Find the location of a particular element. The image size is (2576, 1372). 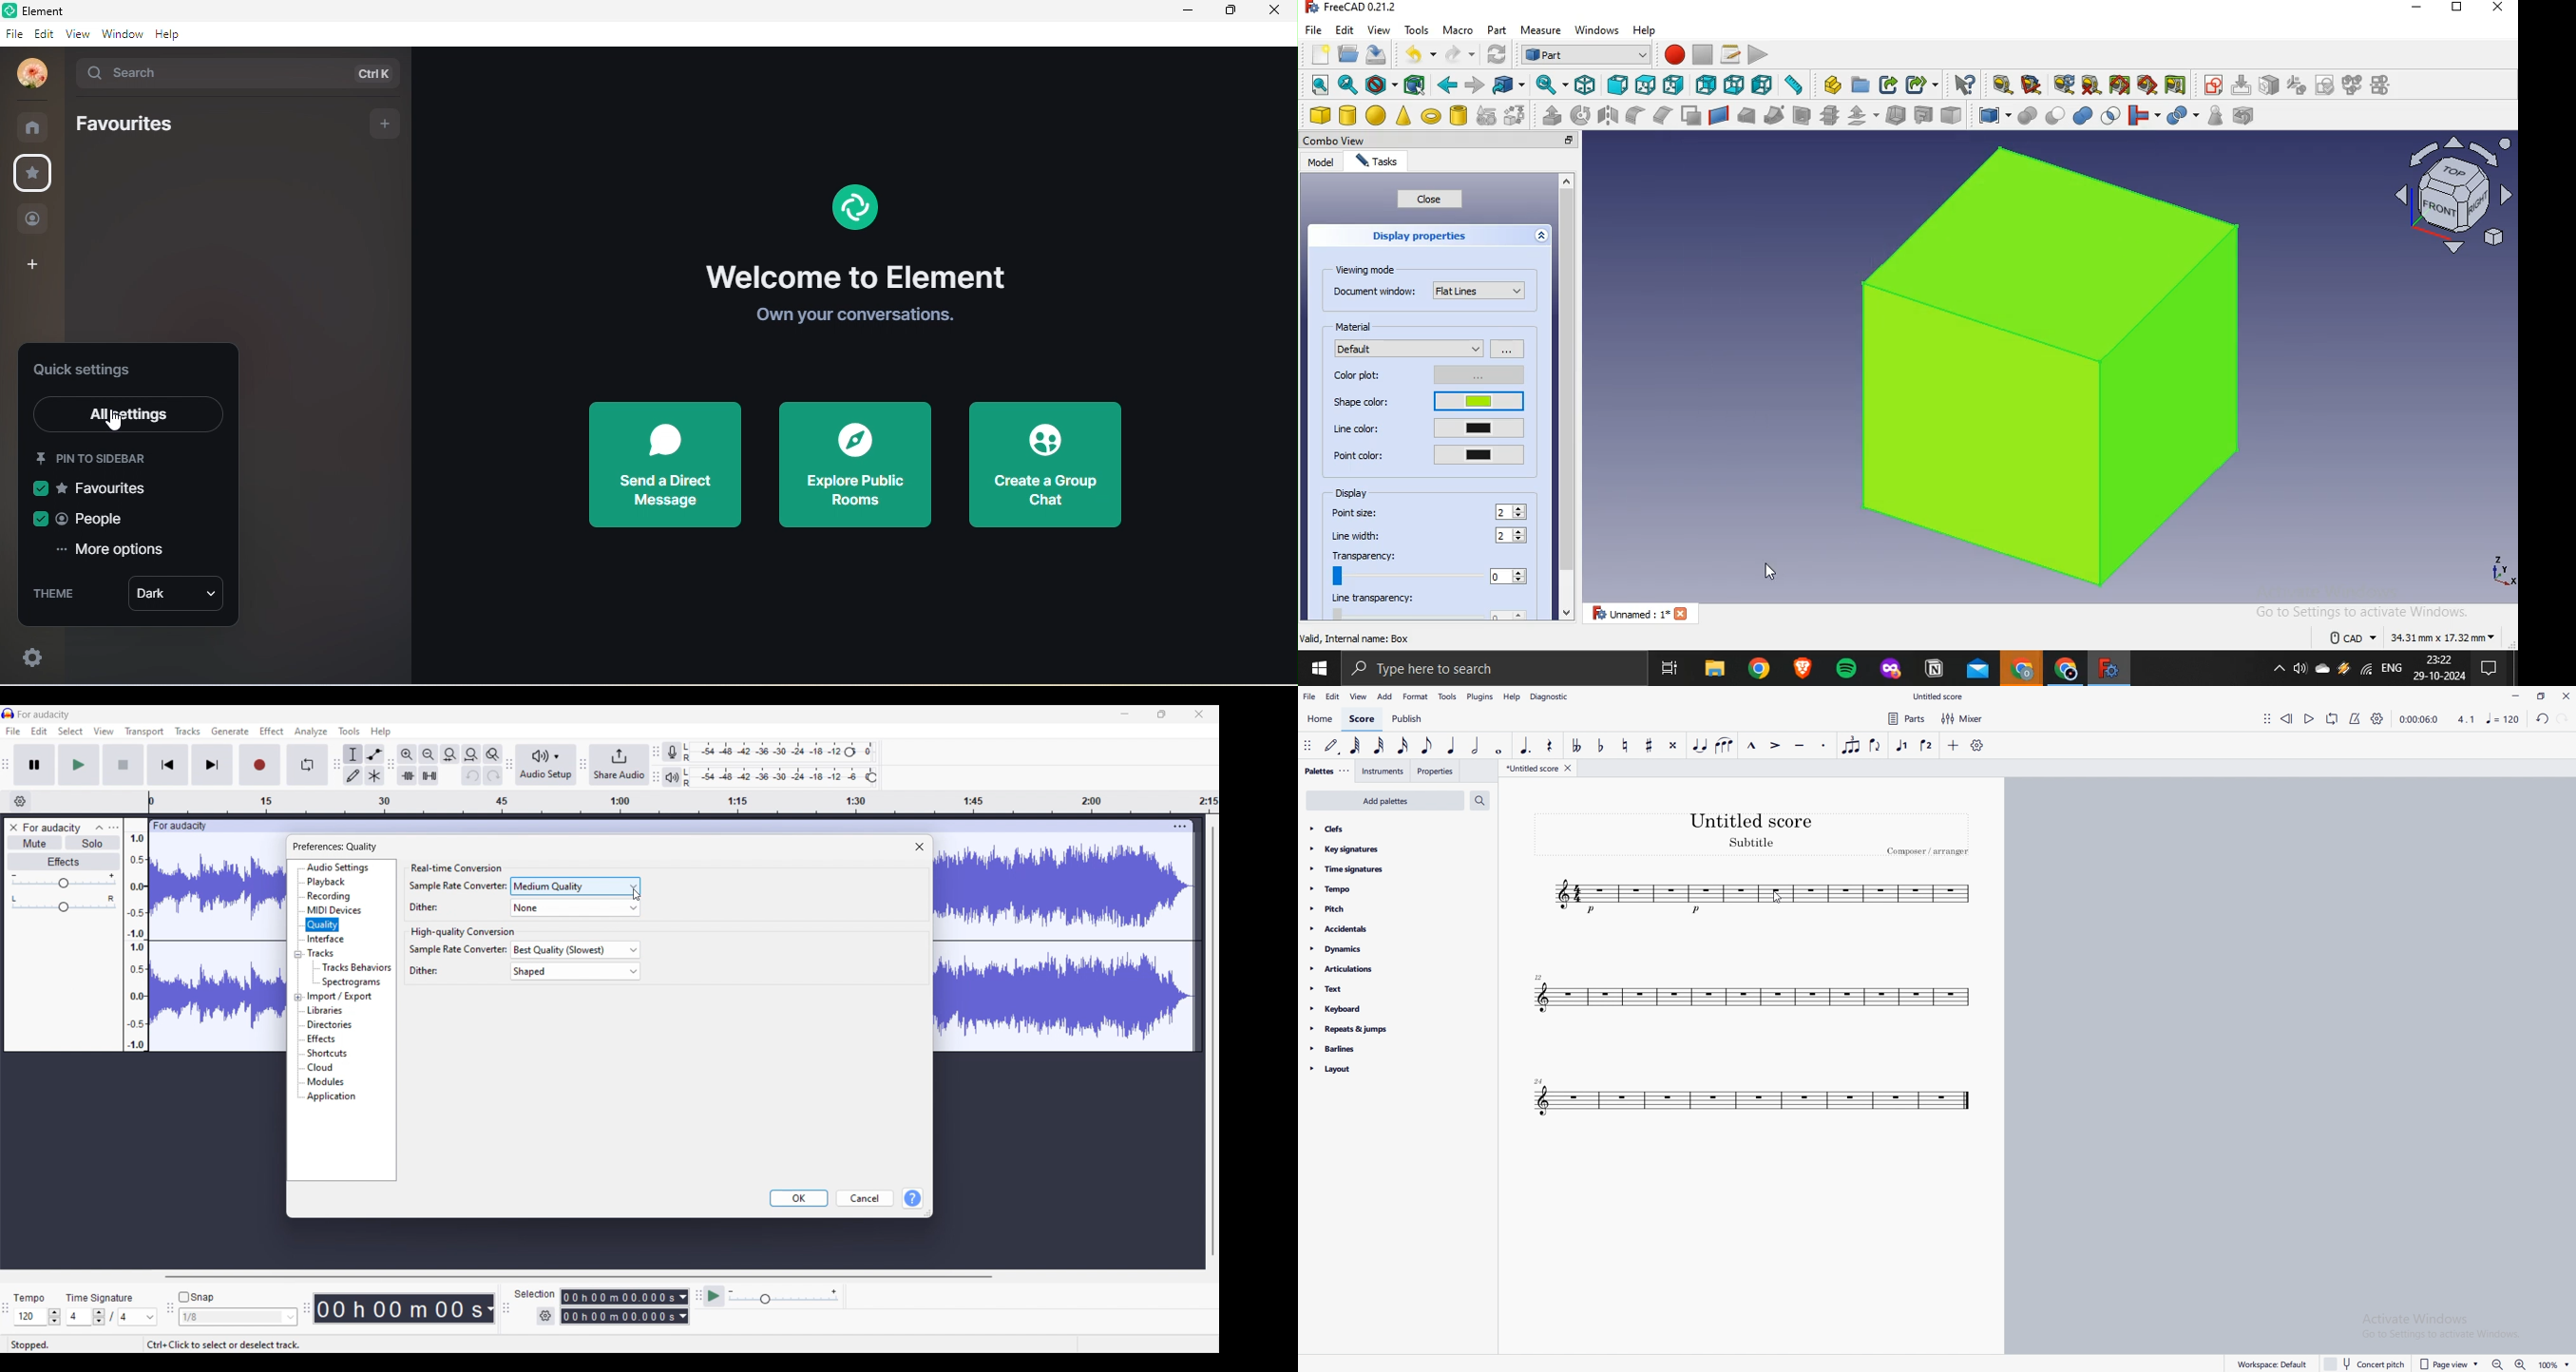

Effect menu is located at coordinates (271, 731).